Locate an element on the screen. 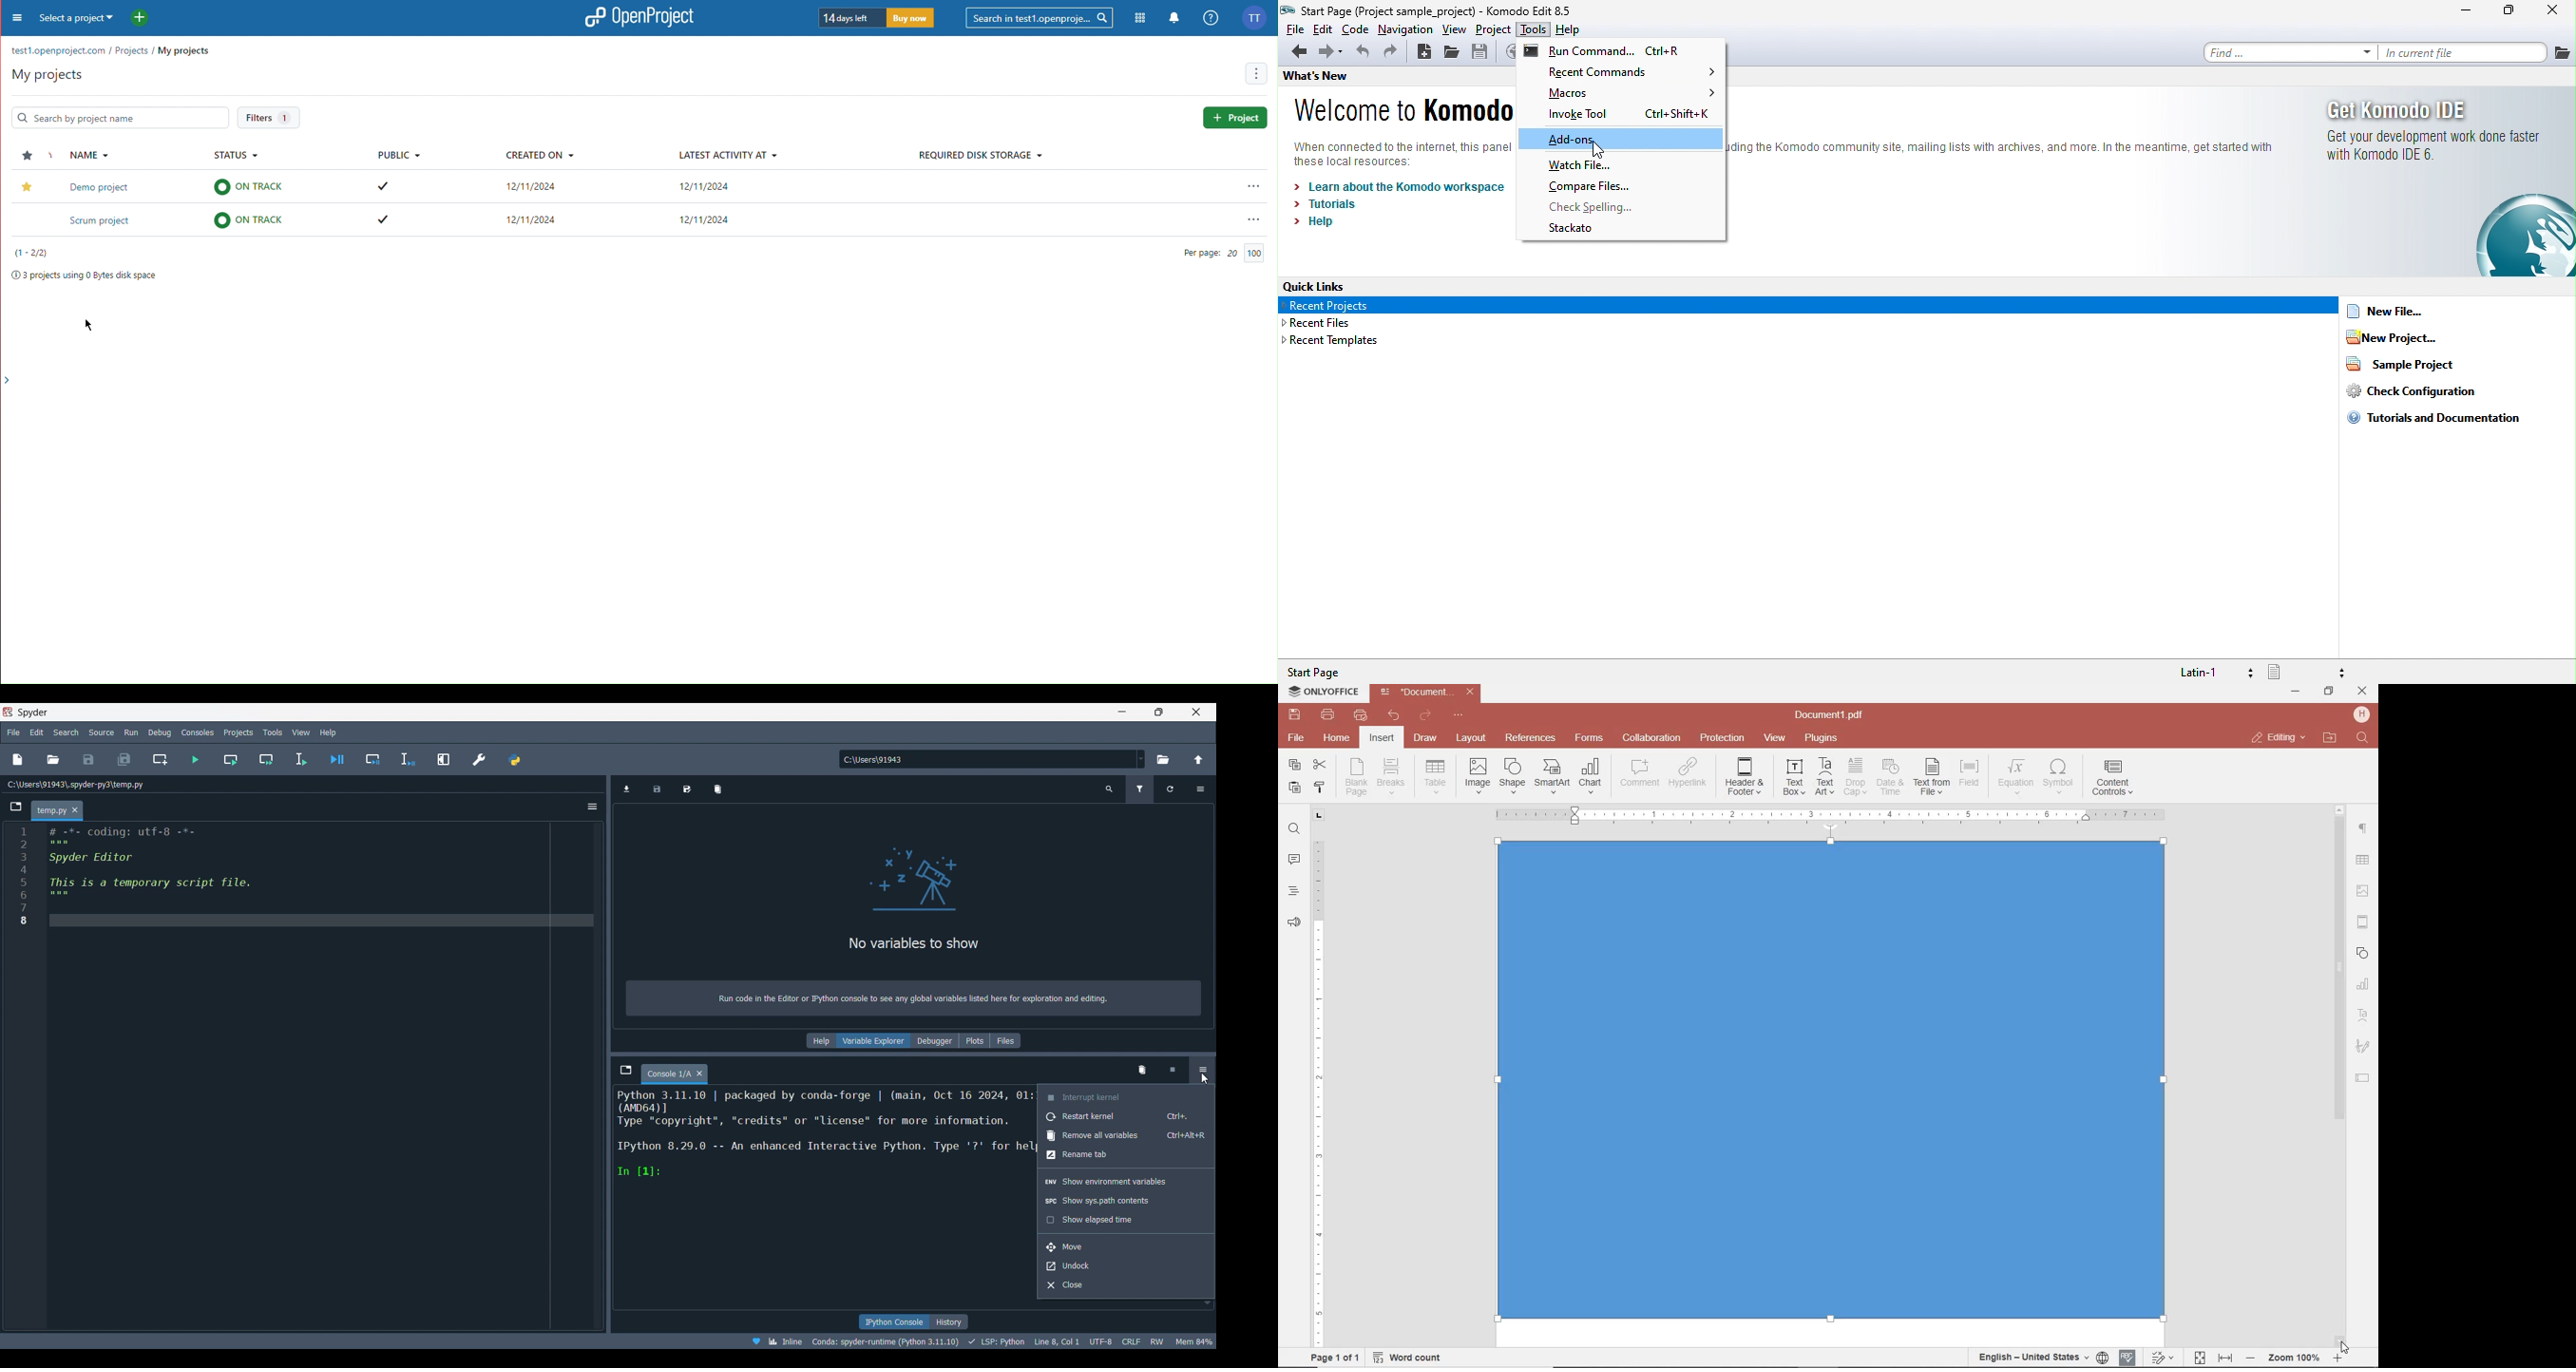 This screenshot has height=1372, width=2576. Run current cell is located at coordinates (231, 759).